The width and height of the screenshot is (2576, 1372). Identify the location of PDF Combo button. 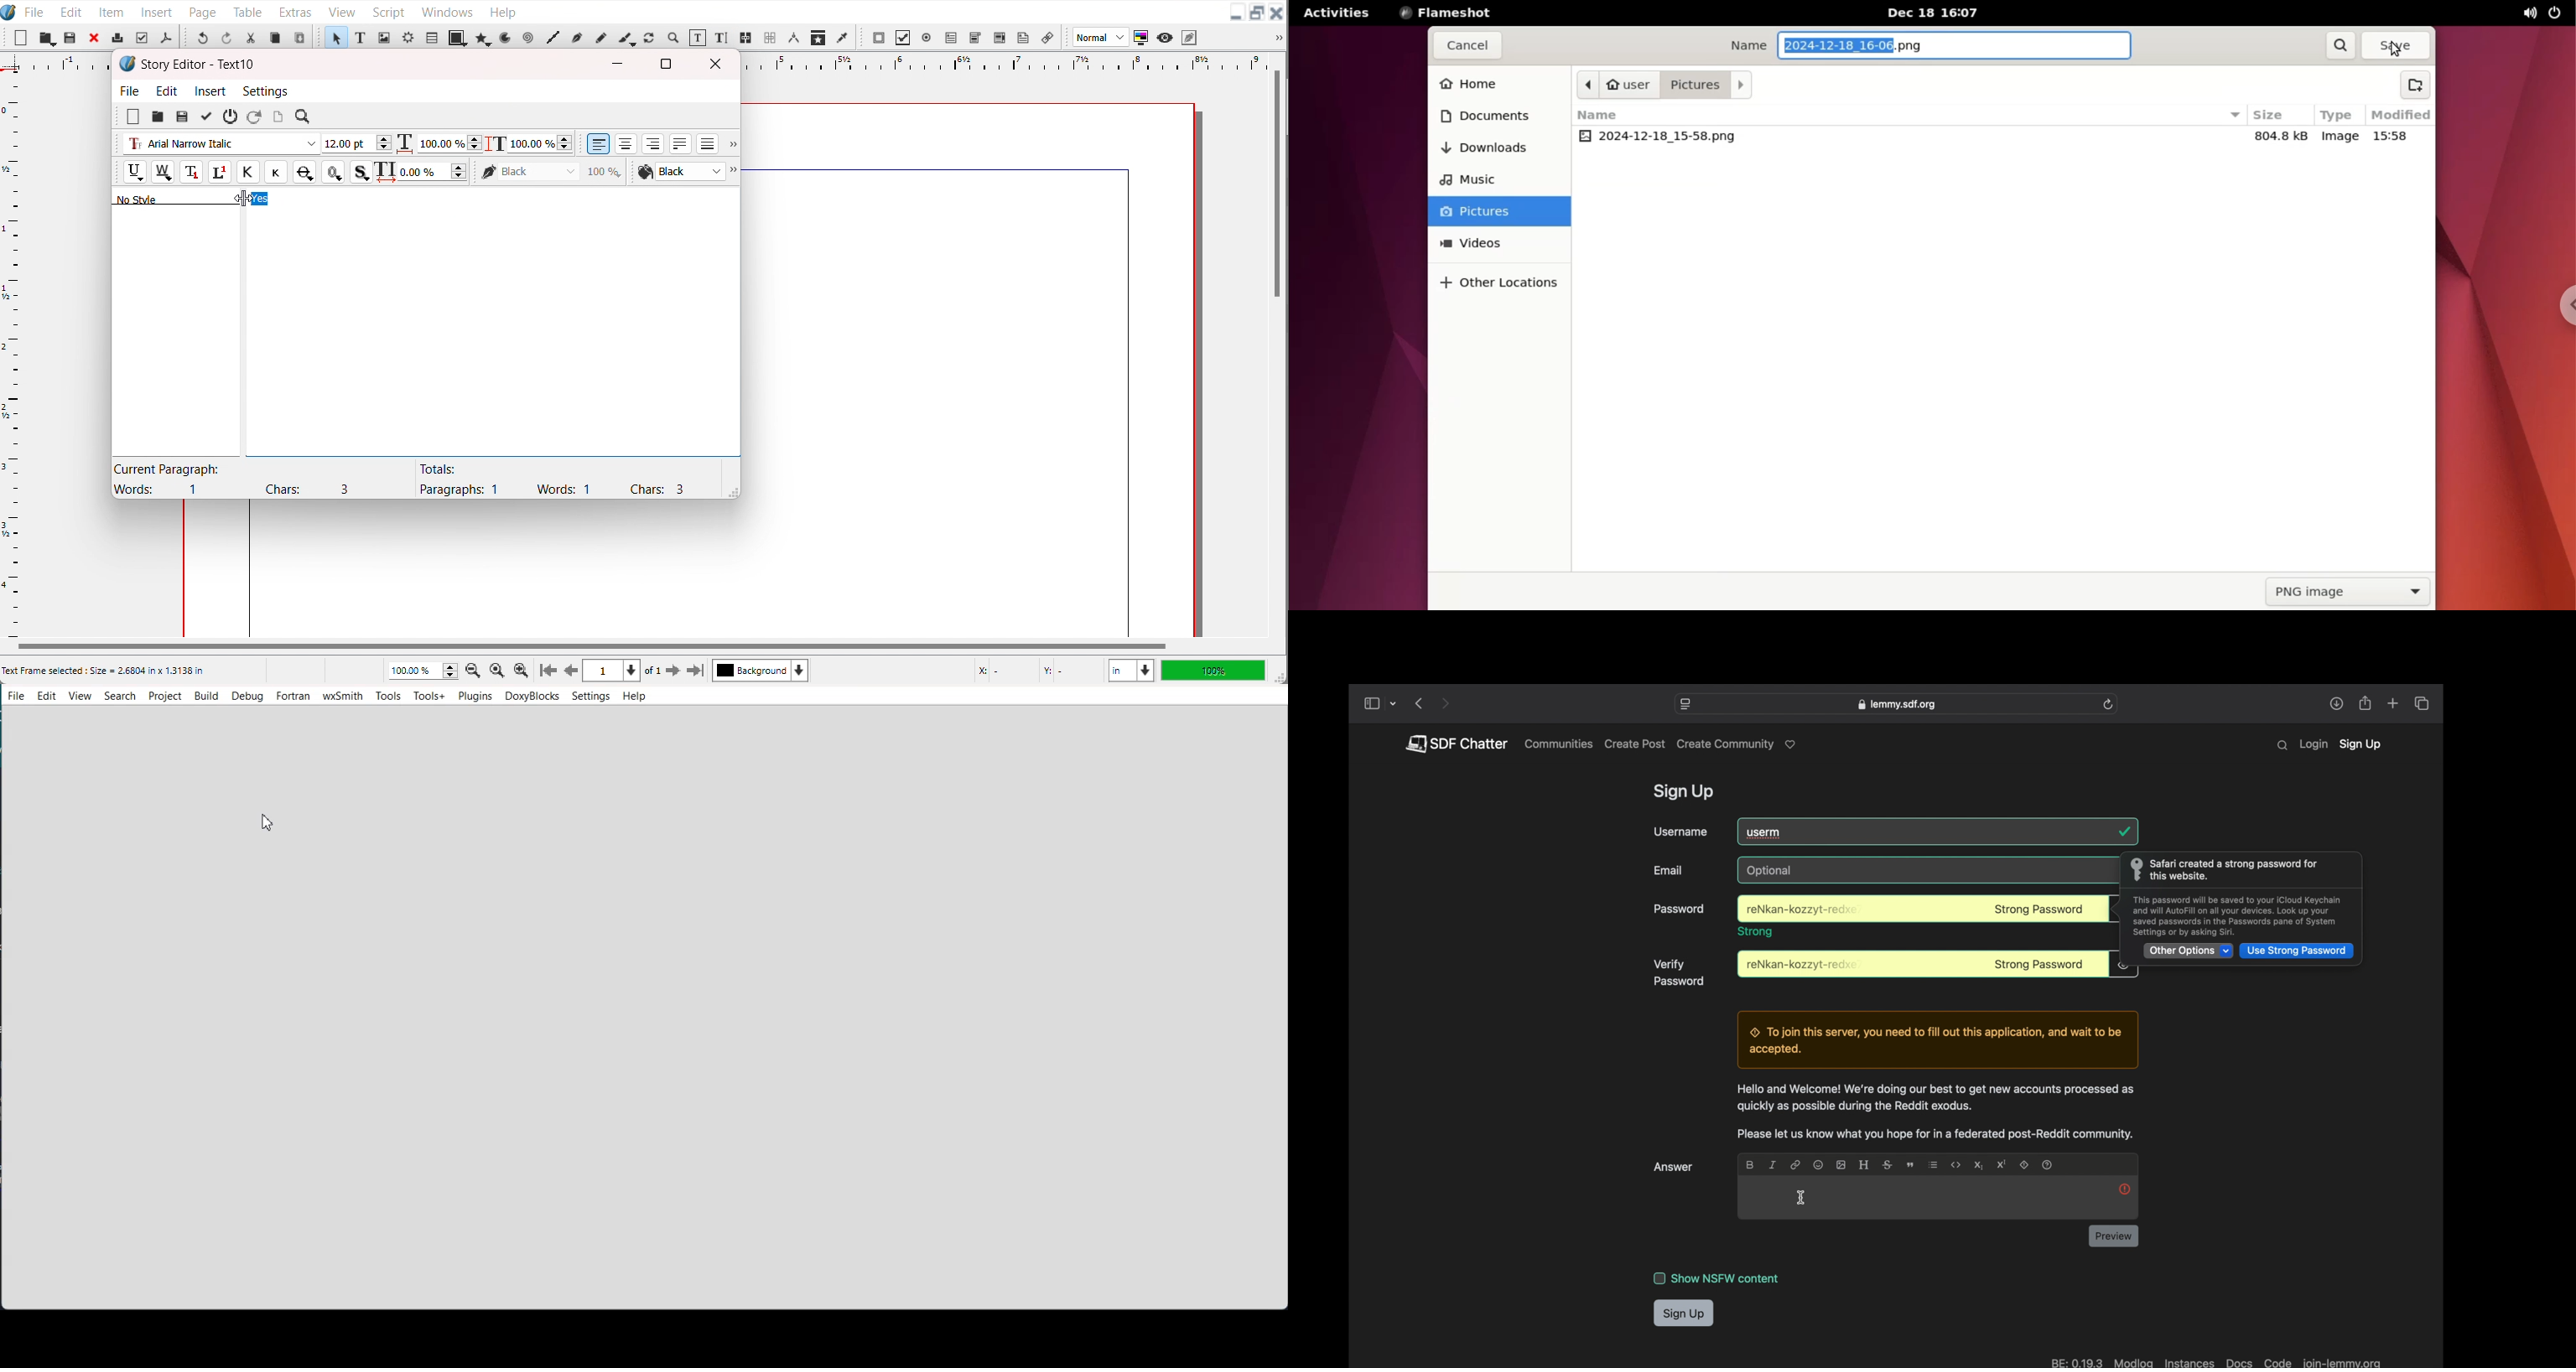
(974, 38).